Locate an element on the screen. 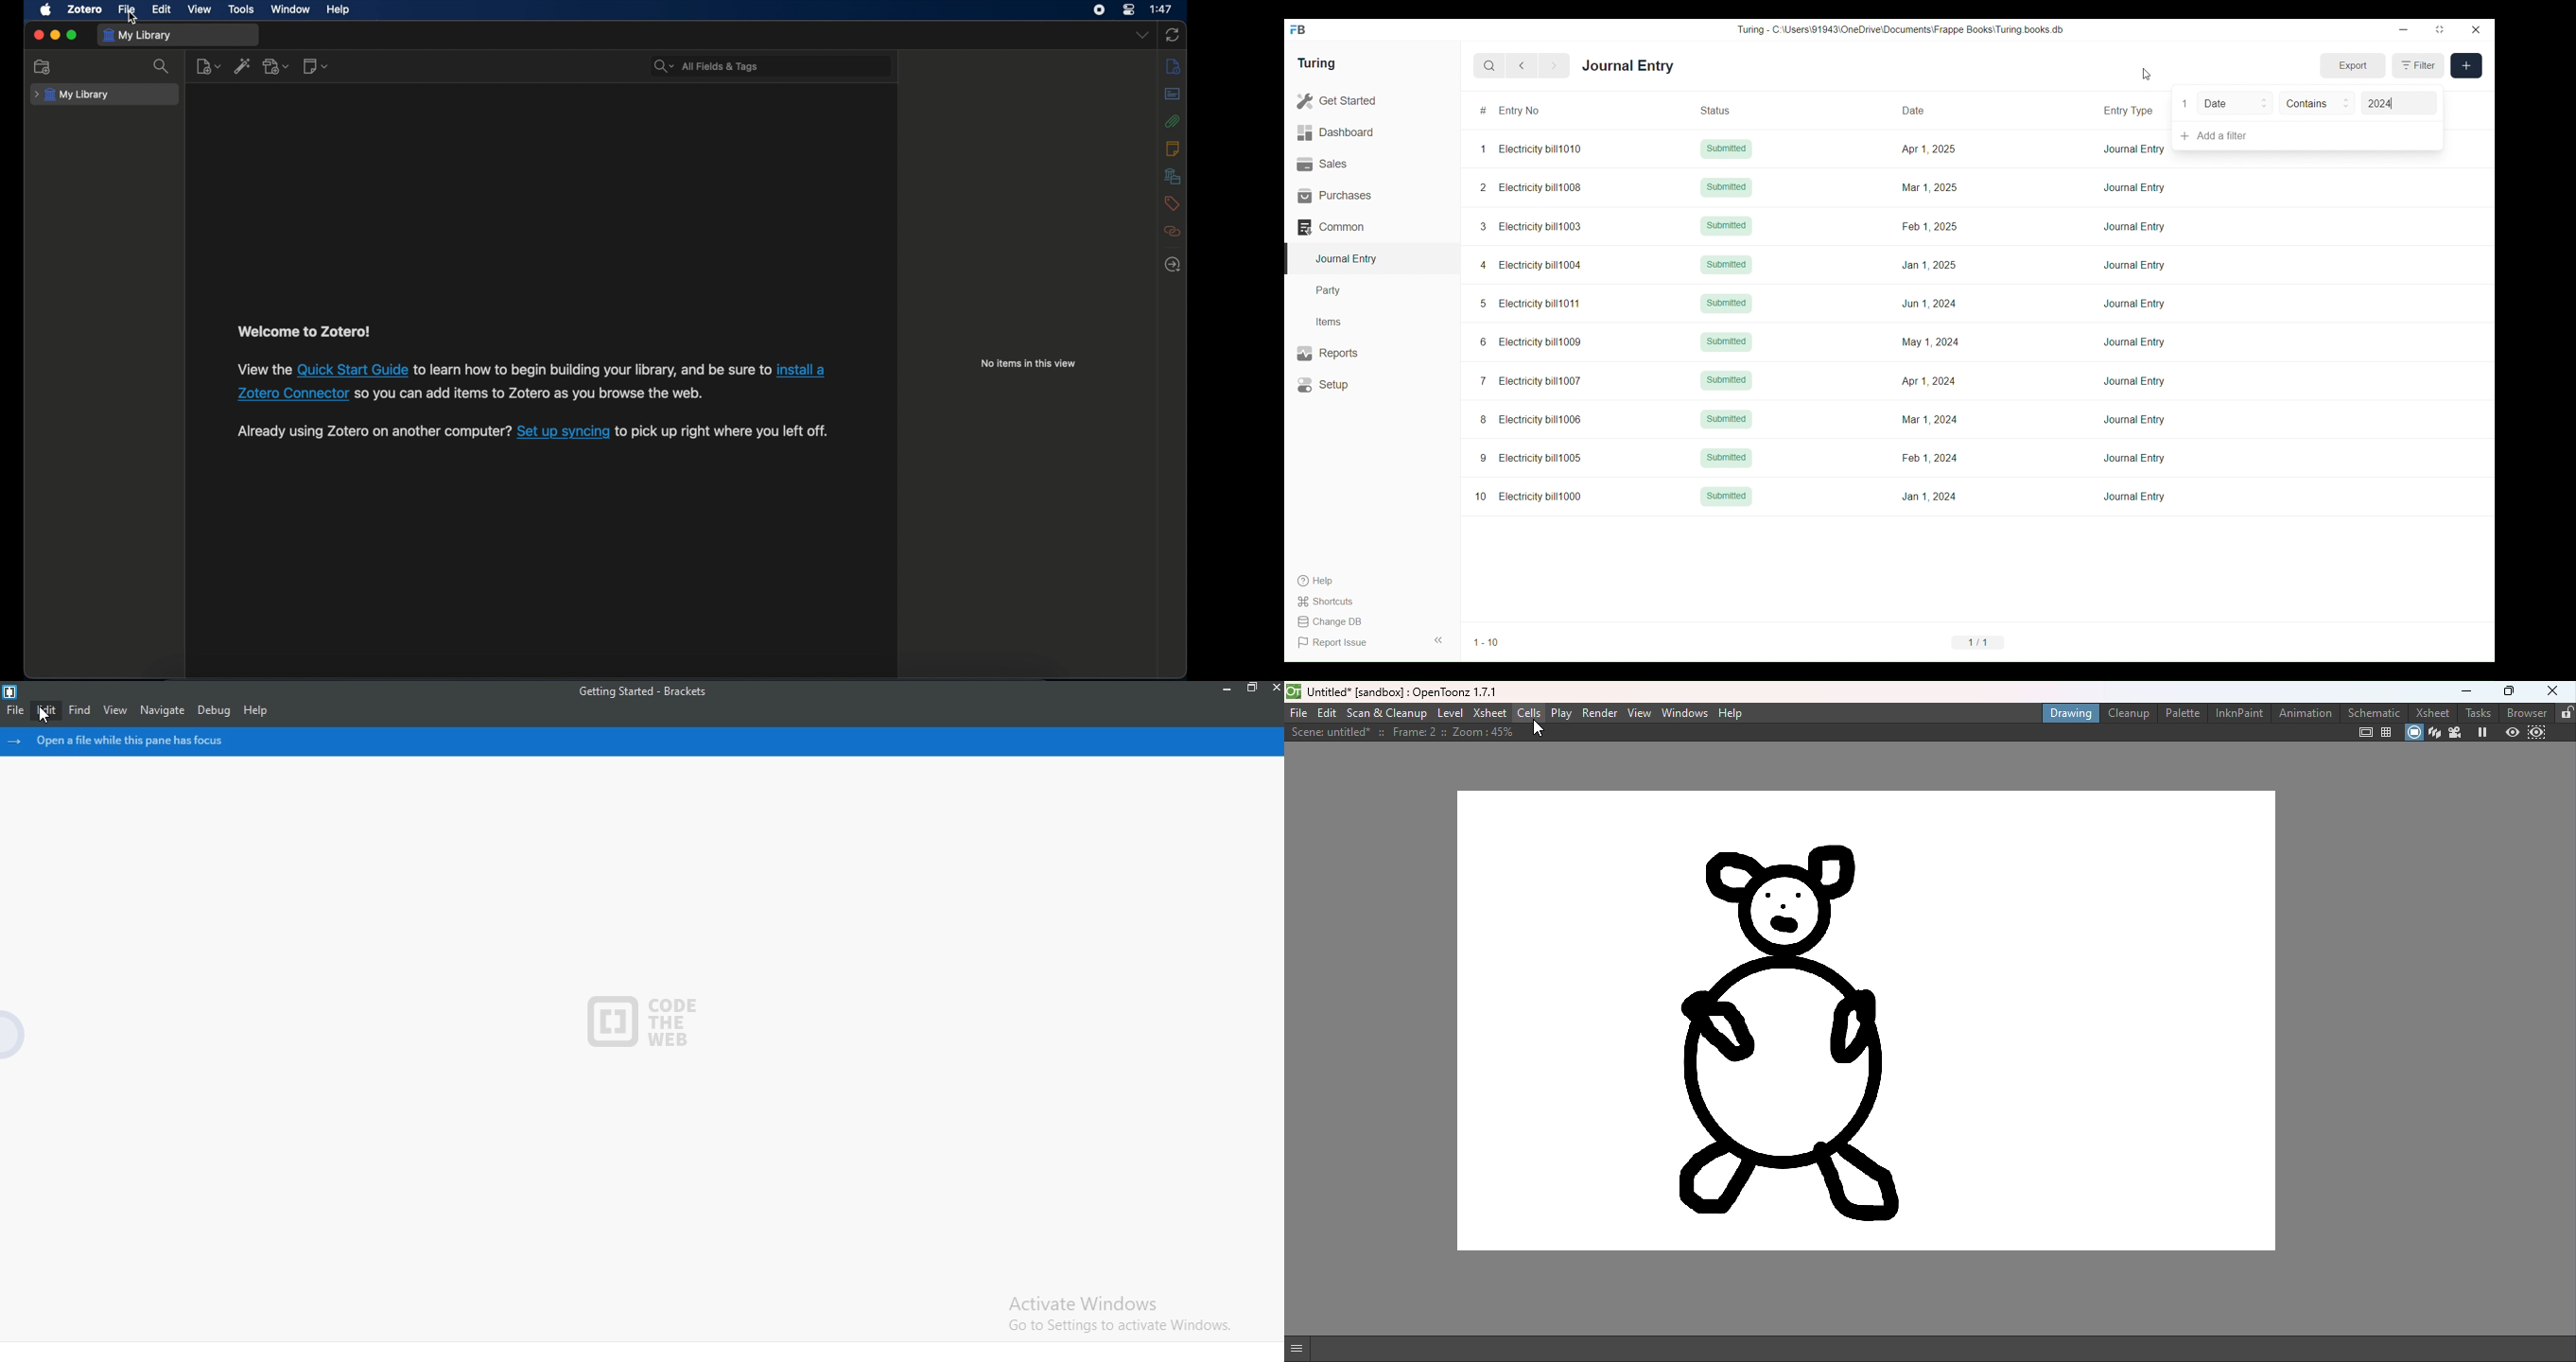 This screenshot has width=2576, height=1372. Mar 1, 2024 is located at coordinates (1930, 419).